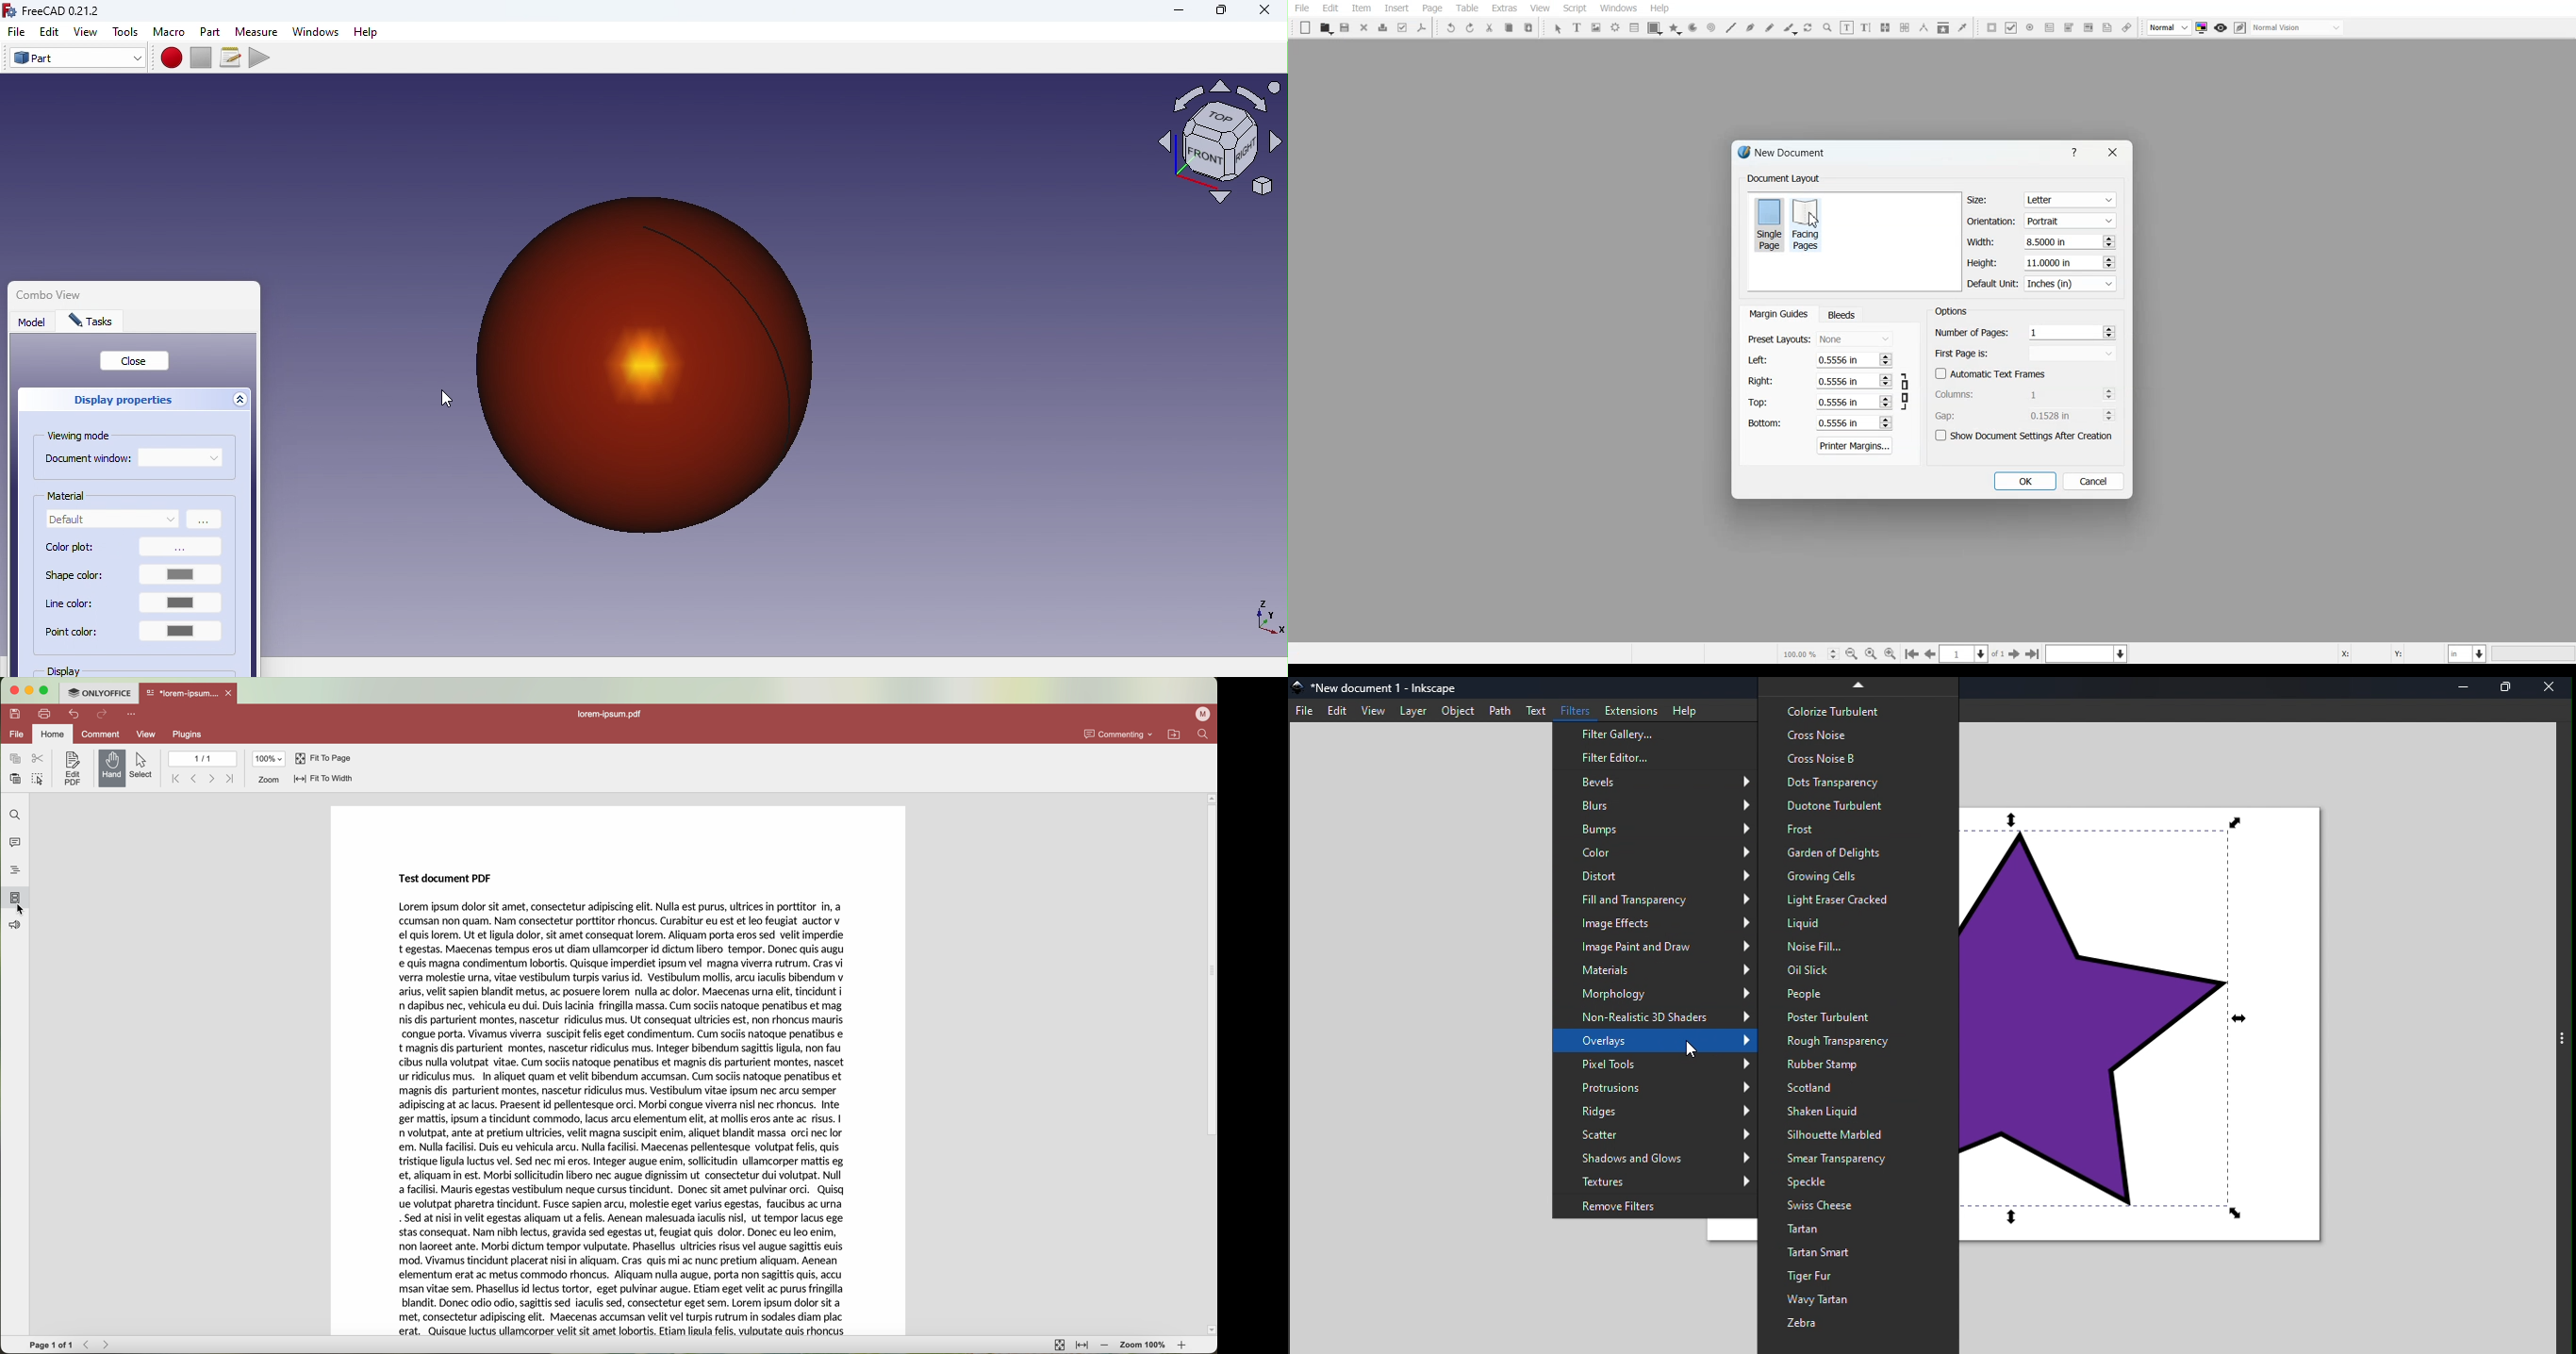 The width and height of the screenshot is (2576, 1372). Describe the element at coordinates (183, 692) in the screenshot. I see `*lorem-ipsum....` at that location.